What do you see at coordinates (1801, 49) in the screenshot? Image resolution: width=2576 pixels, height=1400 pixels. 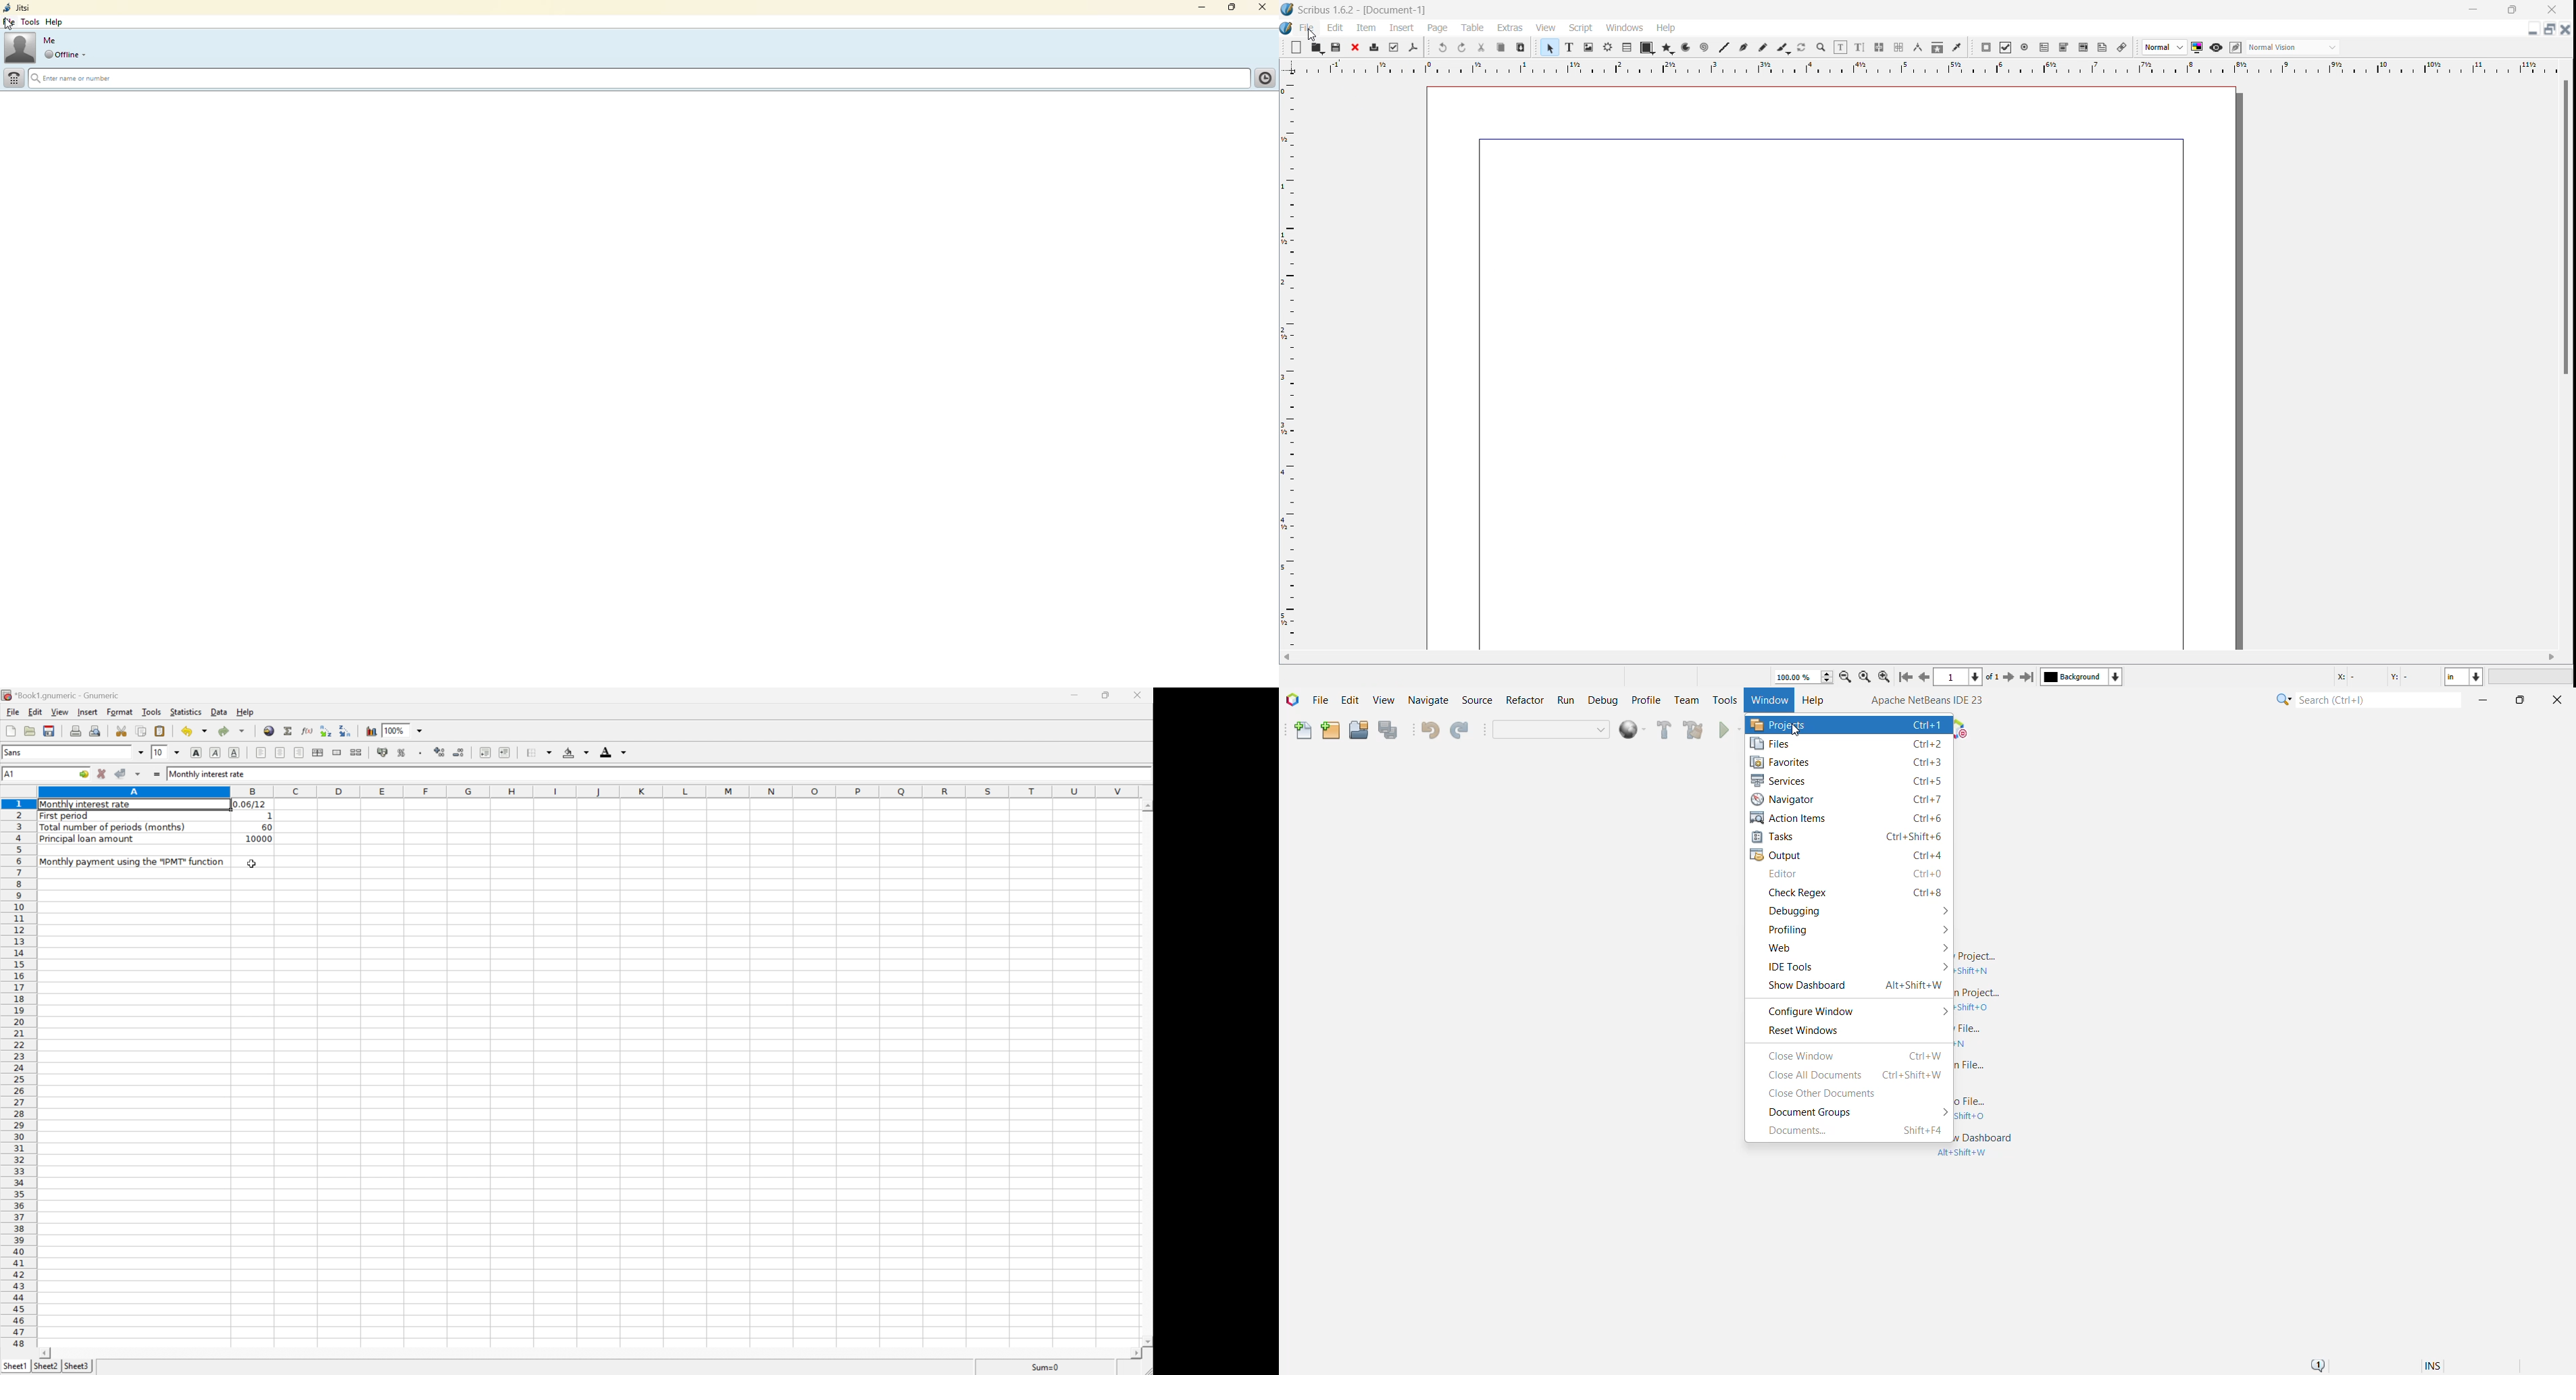 I see `refresh` at bounding box center [1801, 49].